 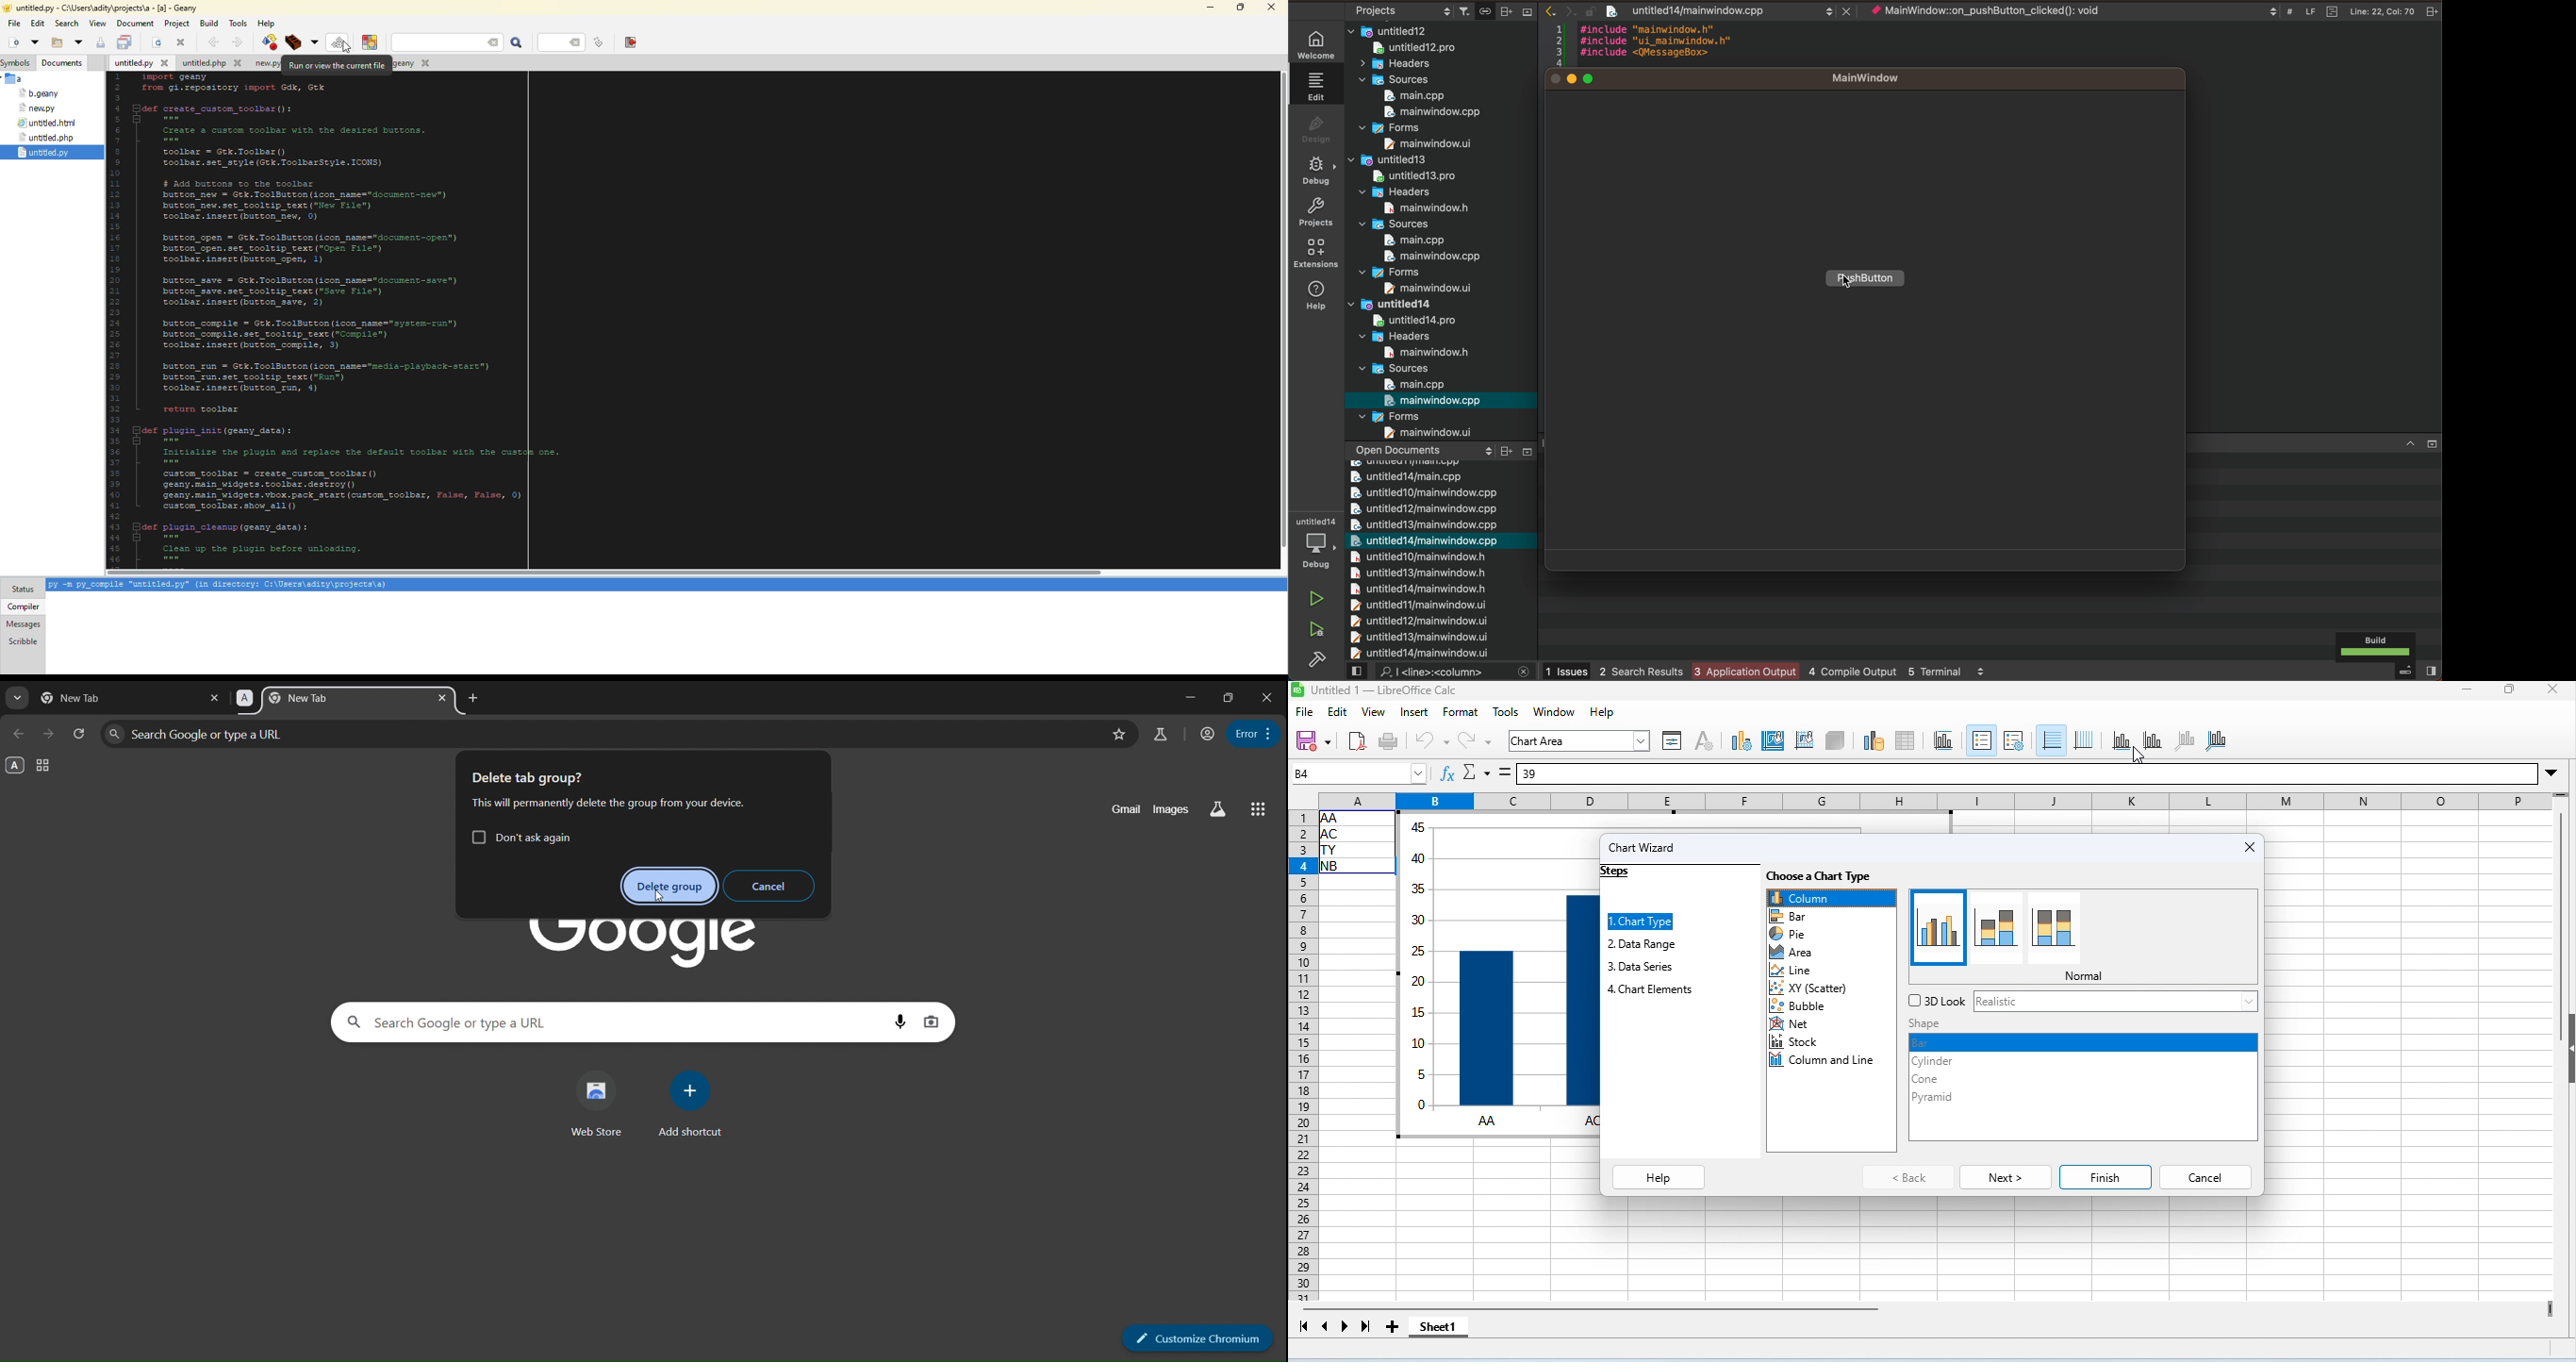 What do you see at coordinates (1957, 1060) in the screenshot?
I see `cylinder` at bounding box center [1957, 1060].